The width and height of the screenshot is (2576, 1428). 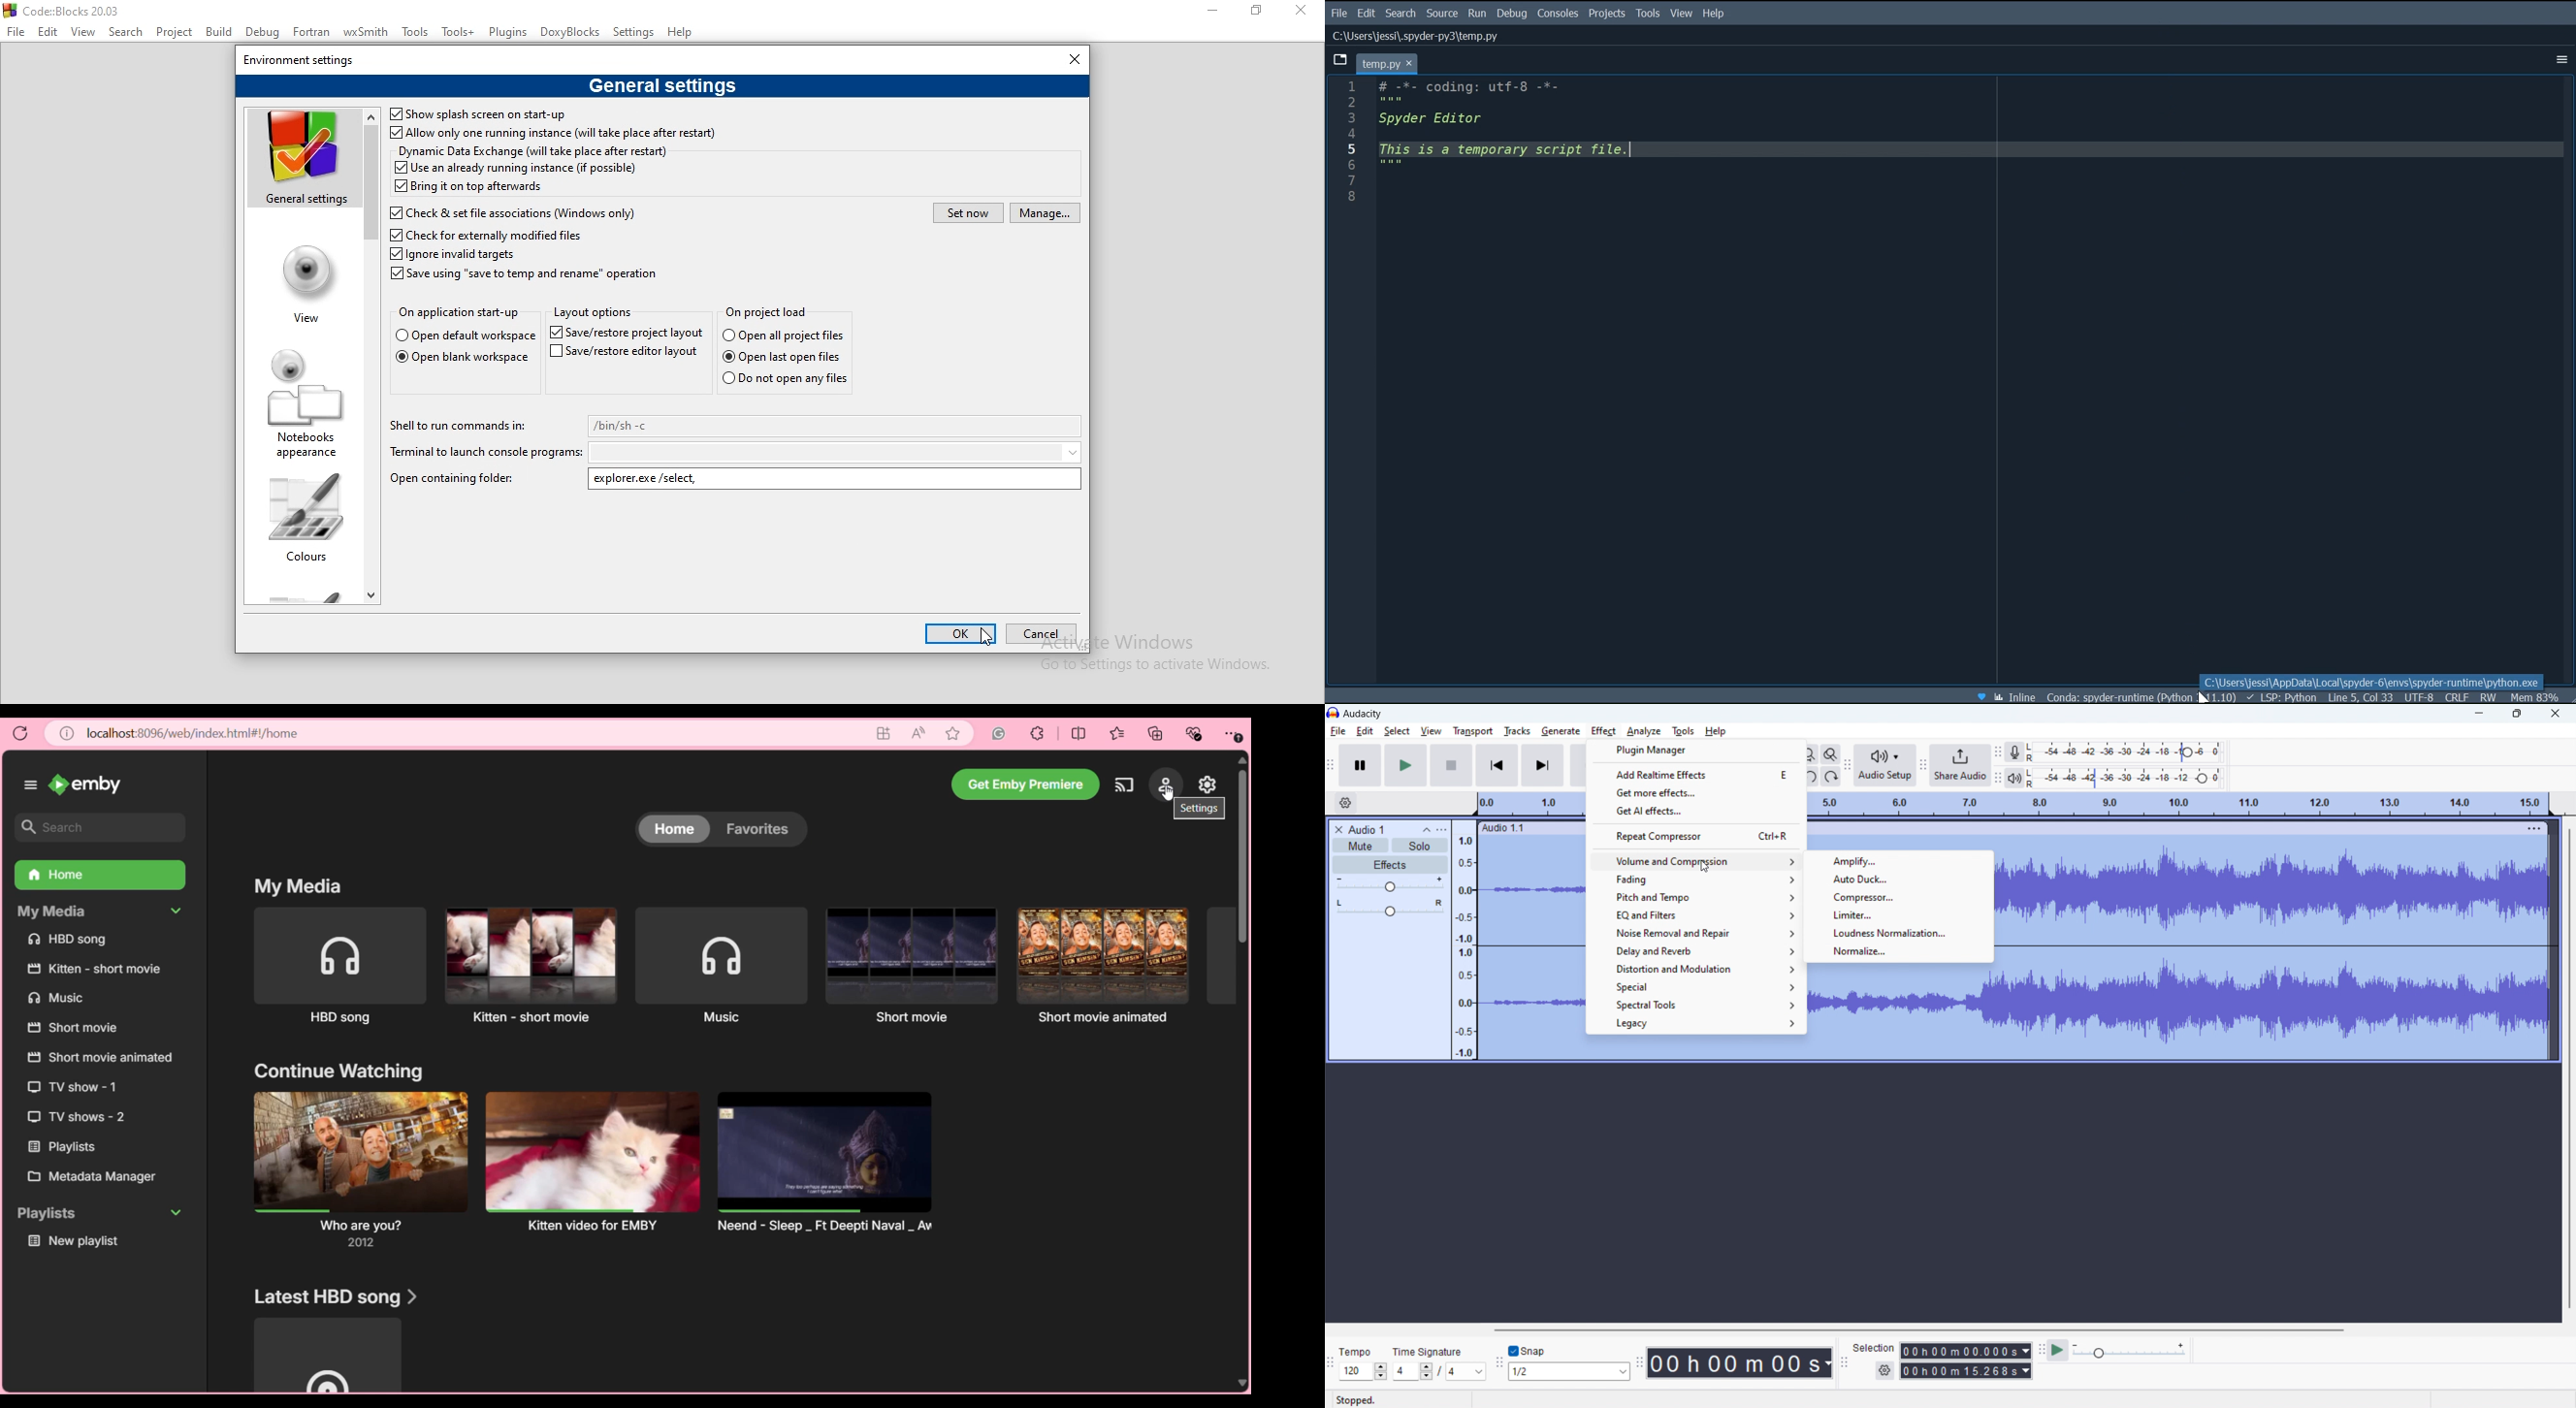 What do you see at coordinates (1125, 785) in the screenshot?
I see `Play on another device` at bounding box center [1125, 785].